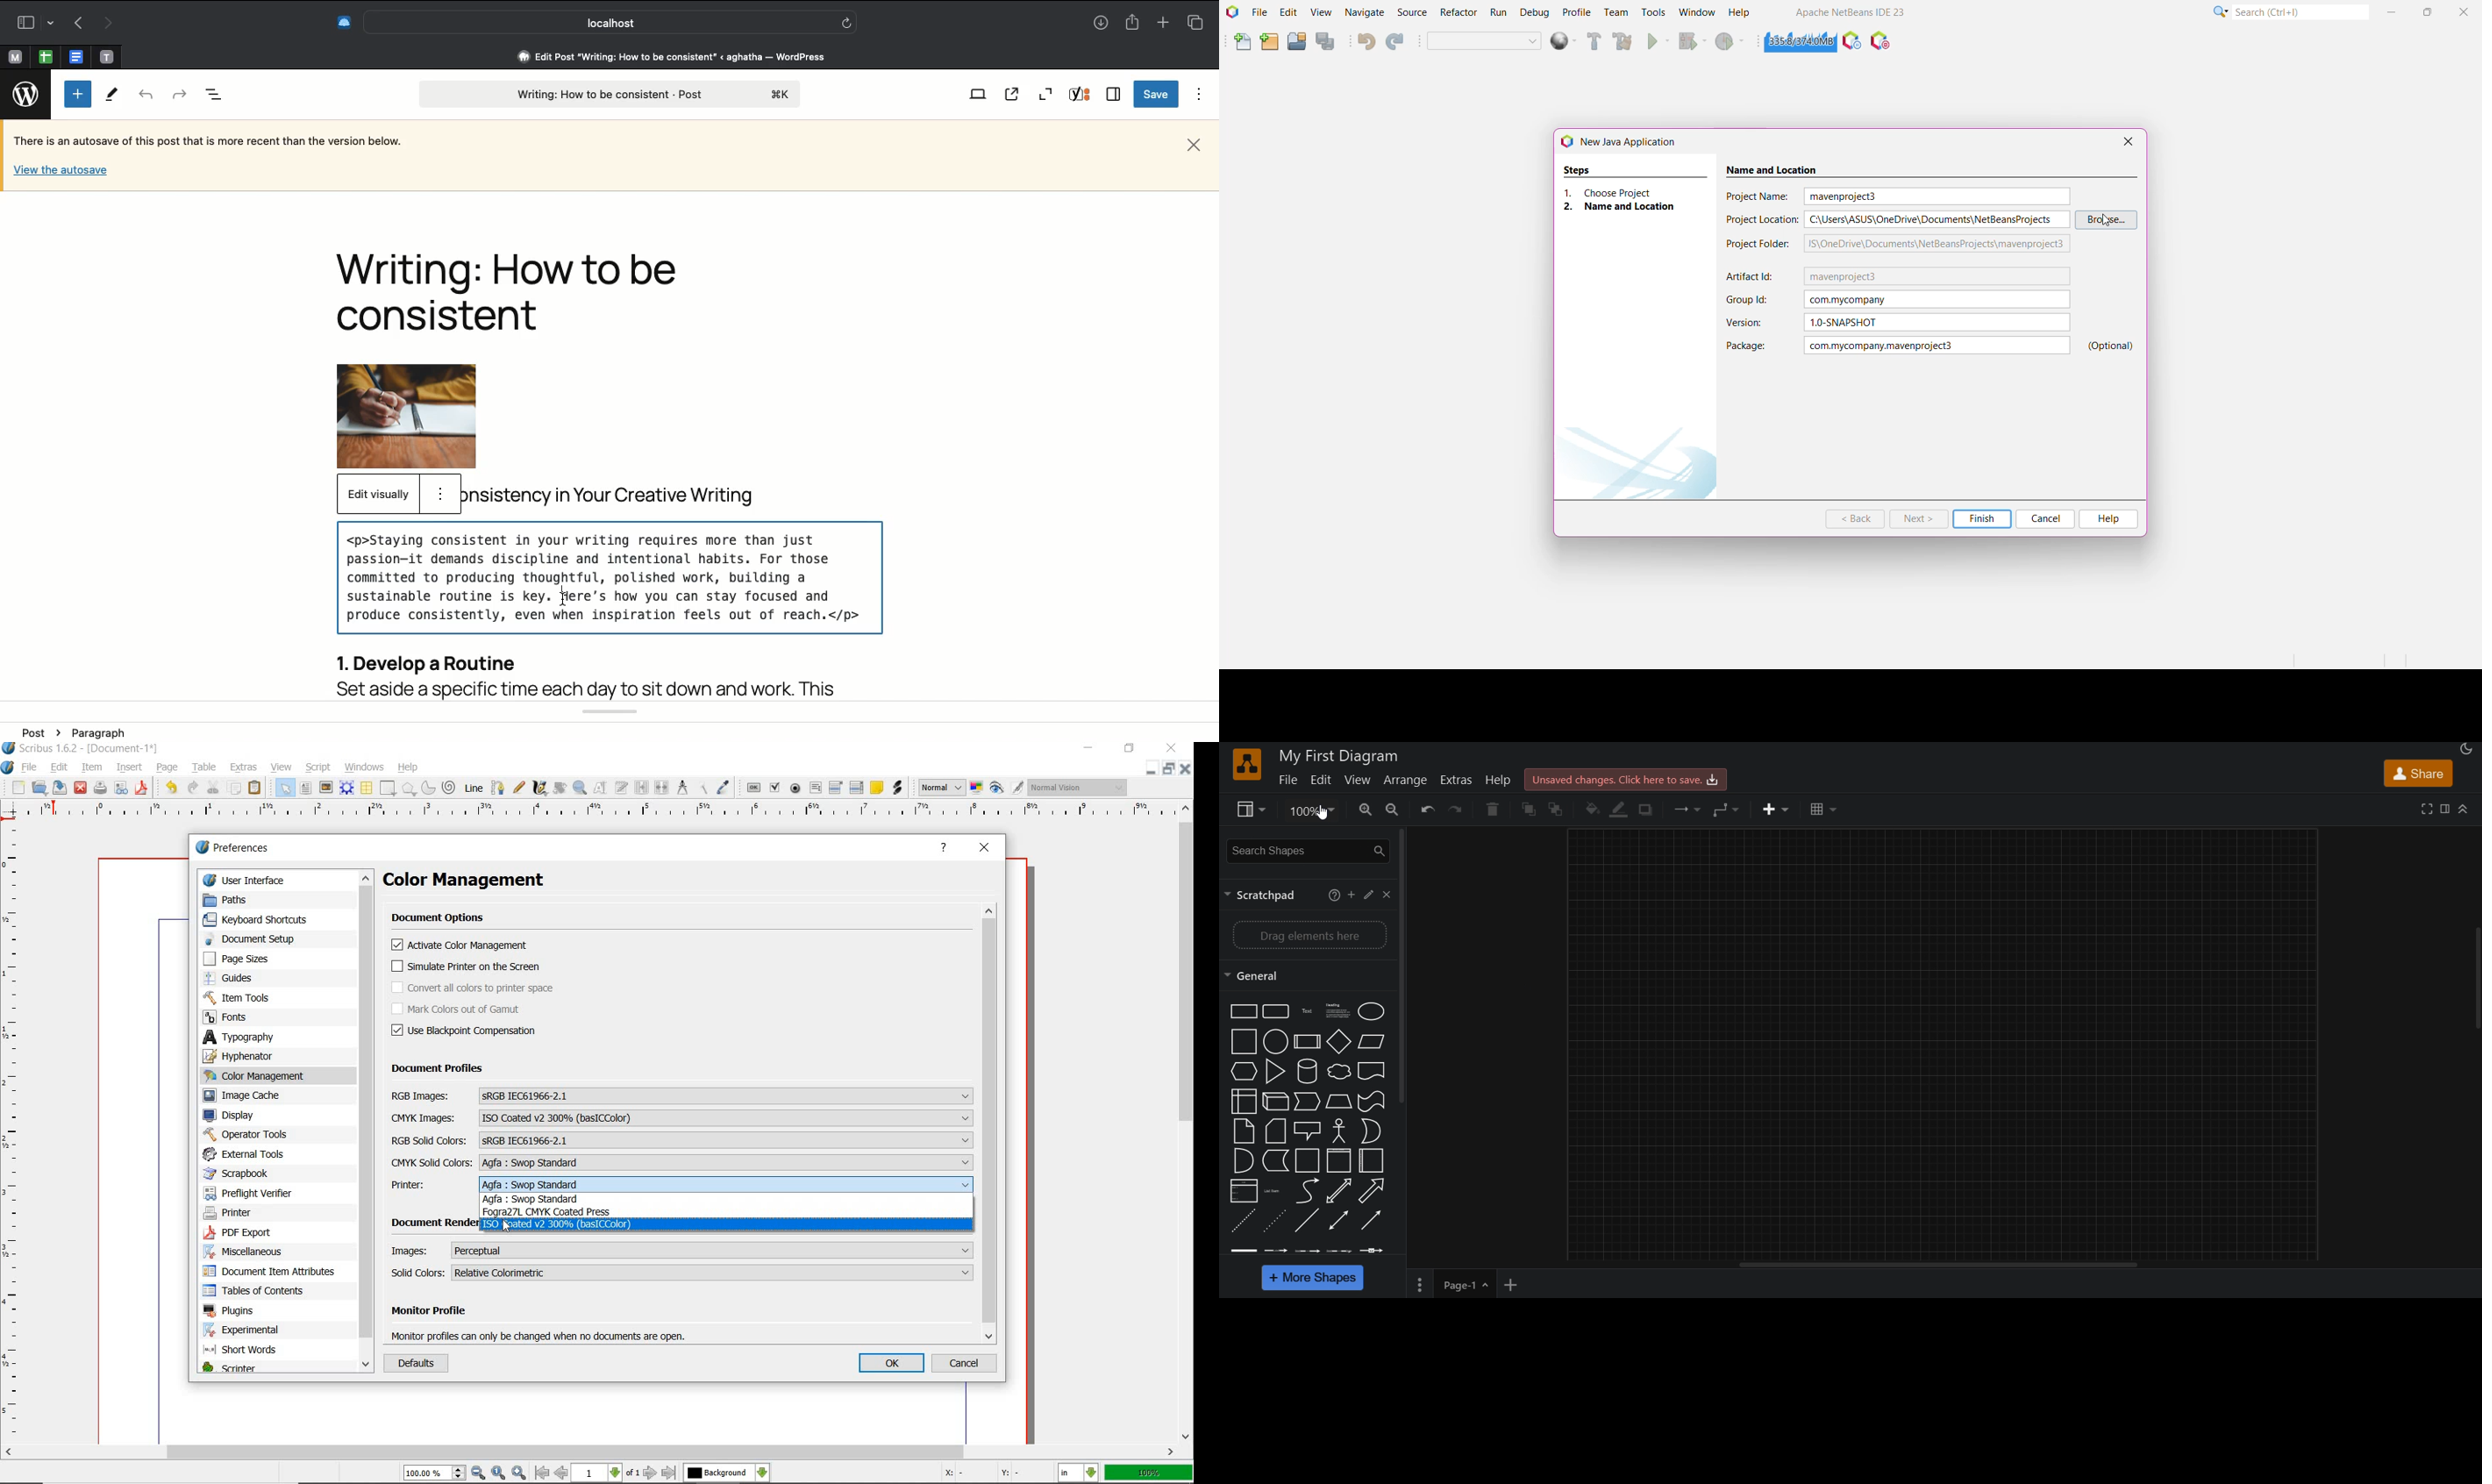 The width and height of the screenshot is (2492, 1484). What do you see at coordinates (1115, 94) in the screenshot?
I see `Sidebar` at bounding box center [1115, 94].